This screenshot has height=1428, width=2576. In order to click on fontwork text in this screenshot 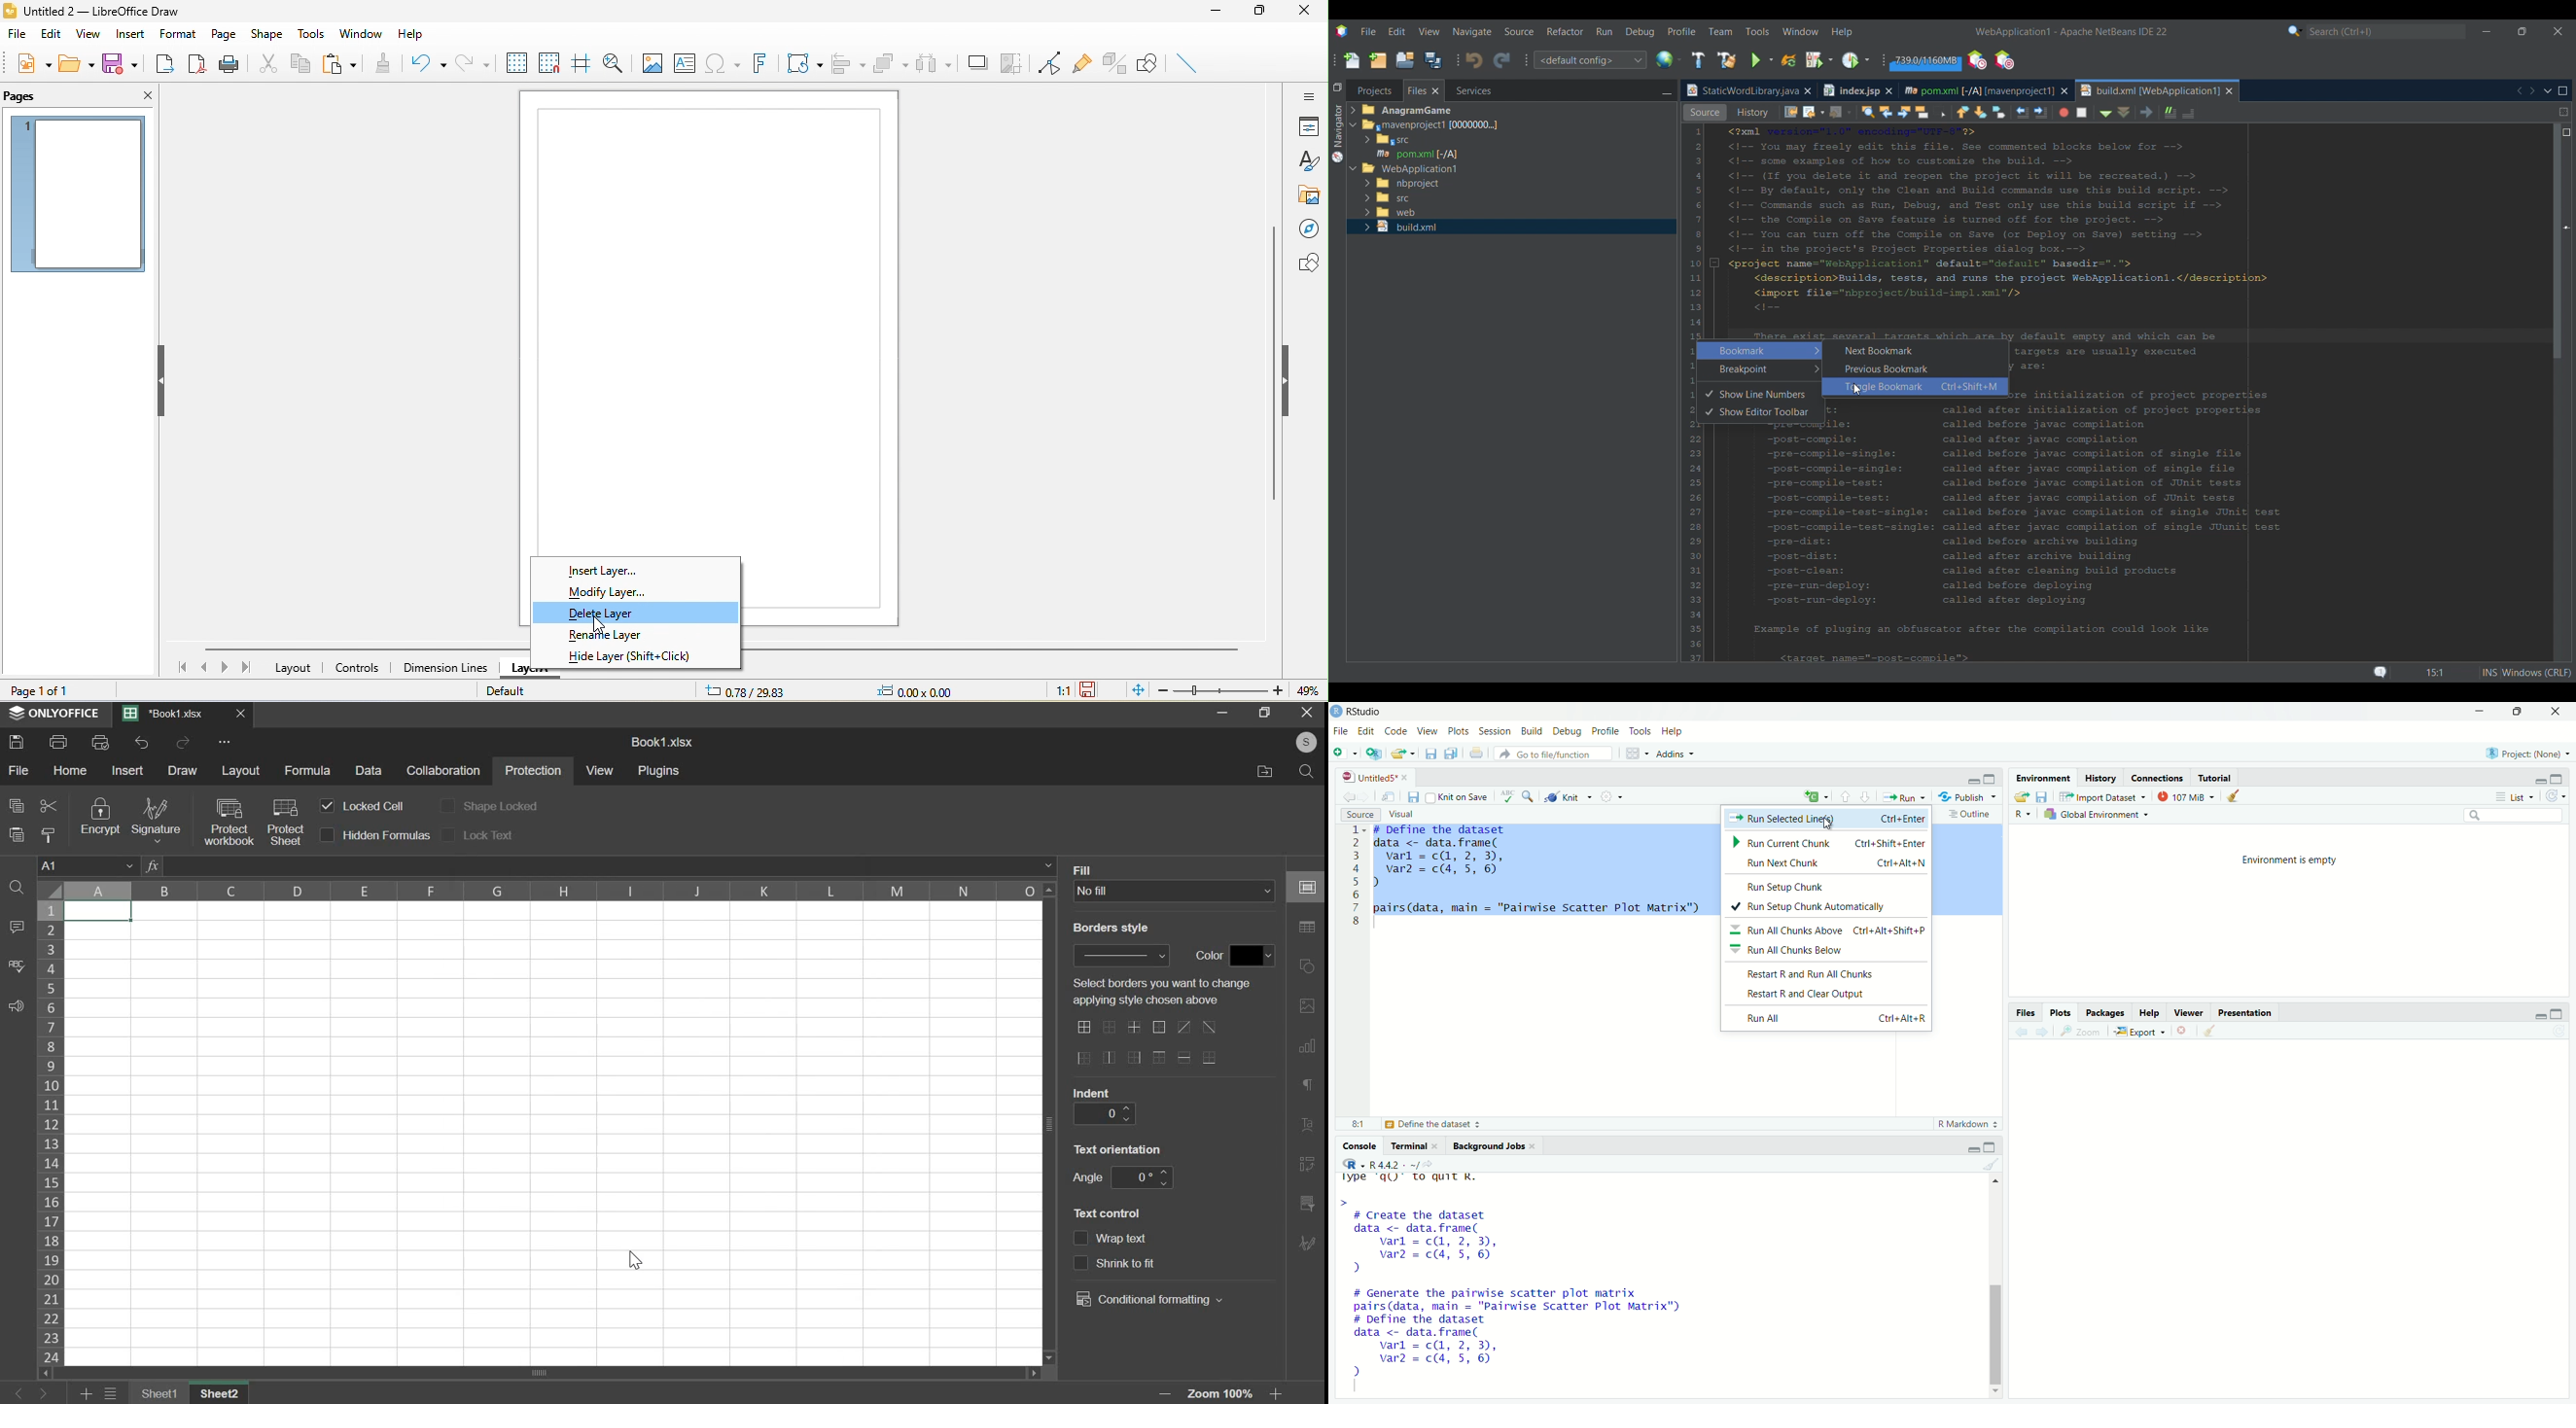, I will do `click(755, 63)`.